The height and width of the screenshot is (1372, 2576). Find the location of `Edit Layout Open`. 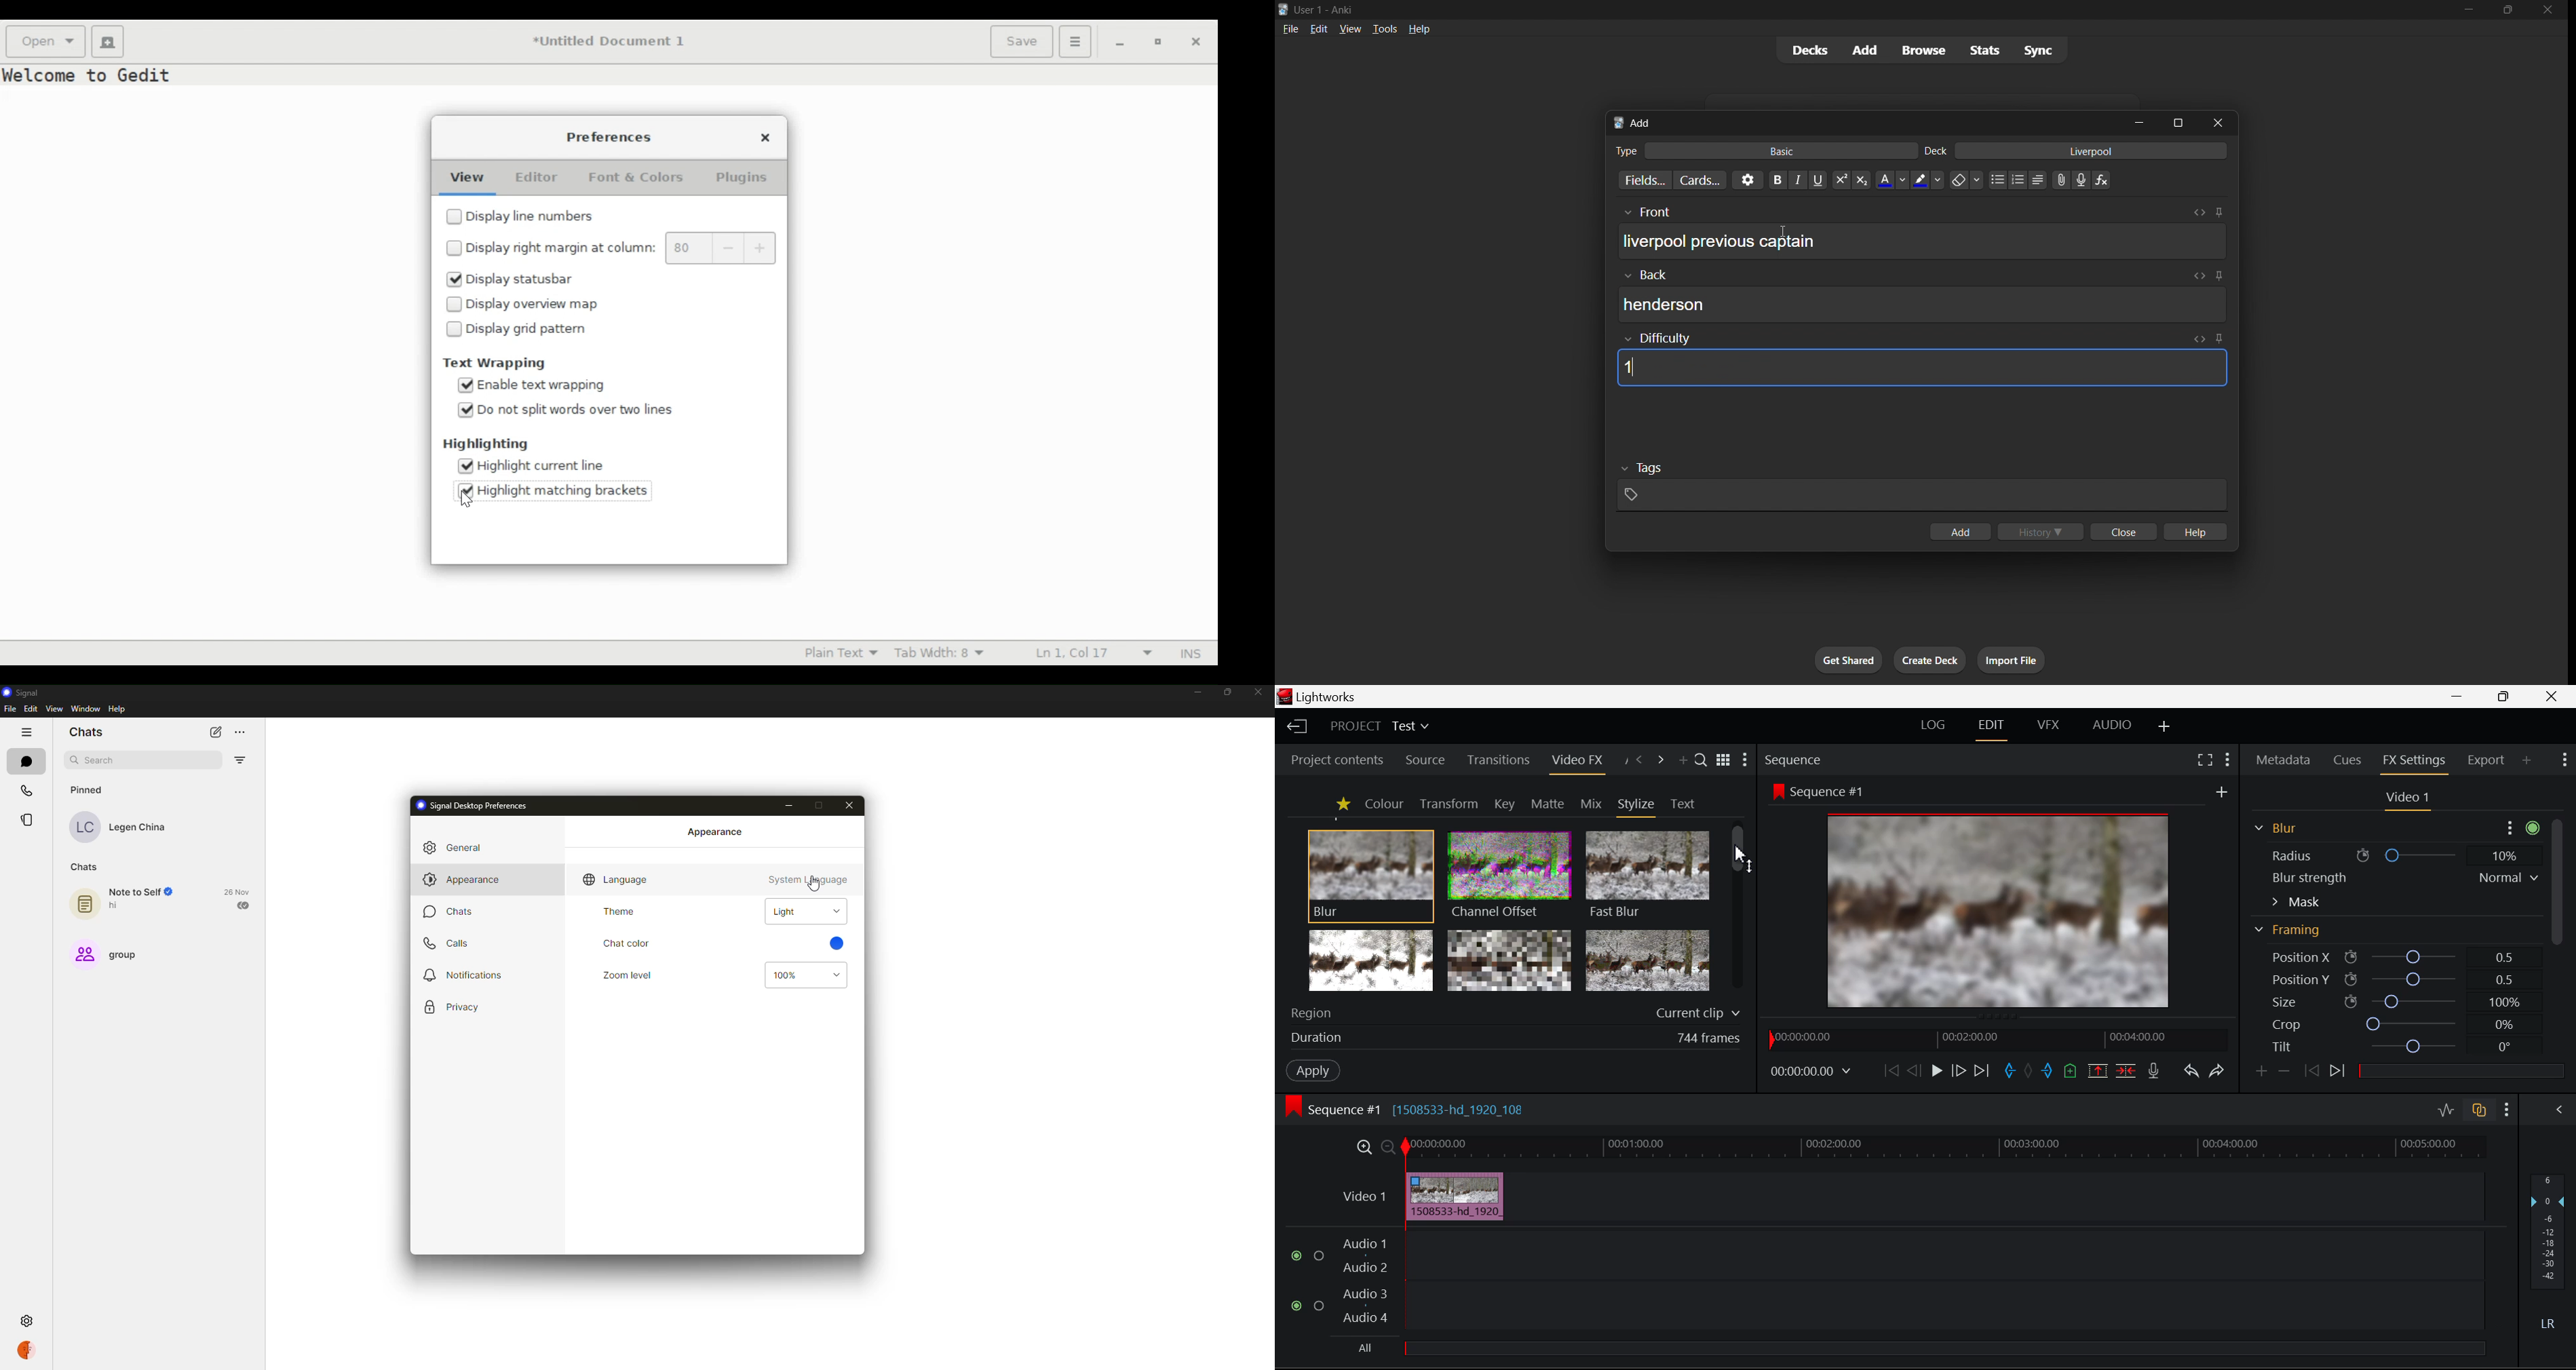

Edit Layout Open is located at coordinates (1994, 727).